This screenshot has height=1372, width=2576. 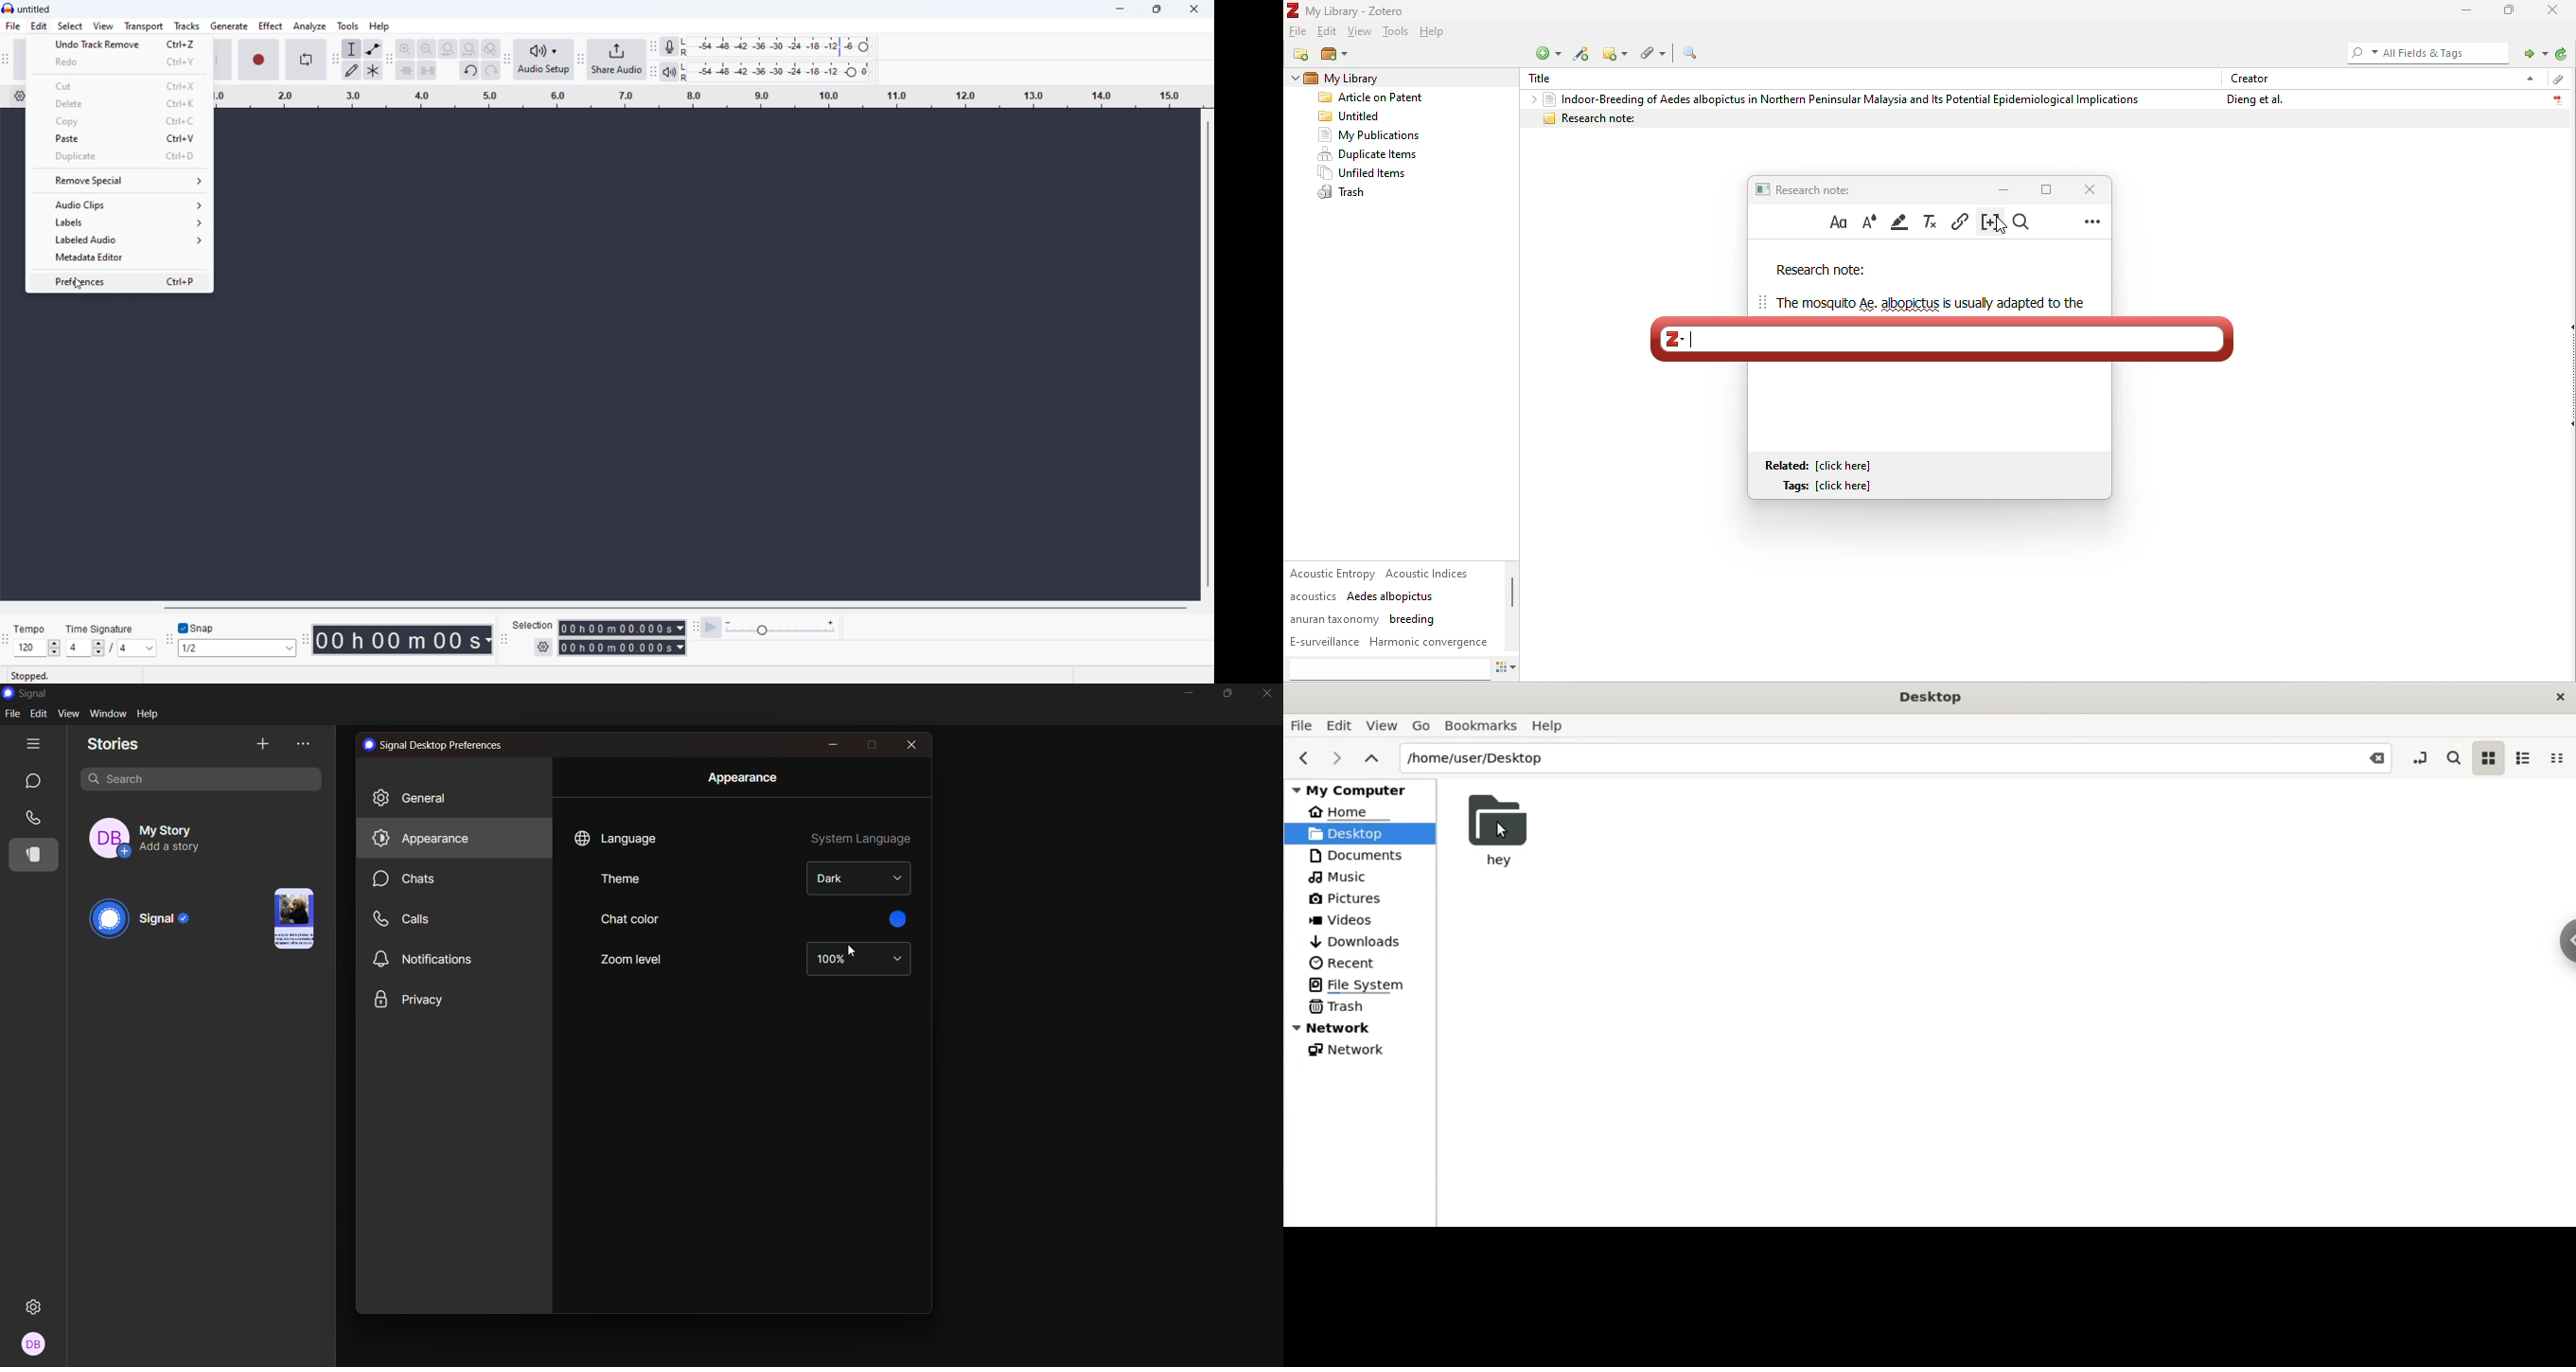 I want to click on privacy, so click(x=409, y=999).